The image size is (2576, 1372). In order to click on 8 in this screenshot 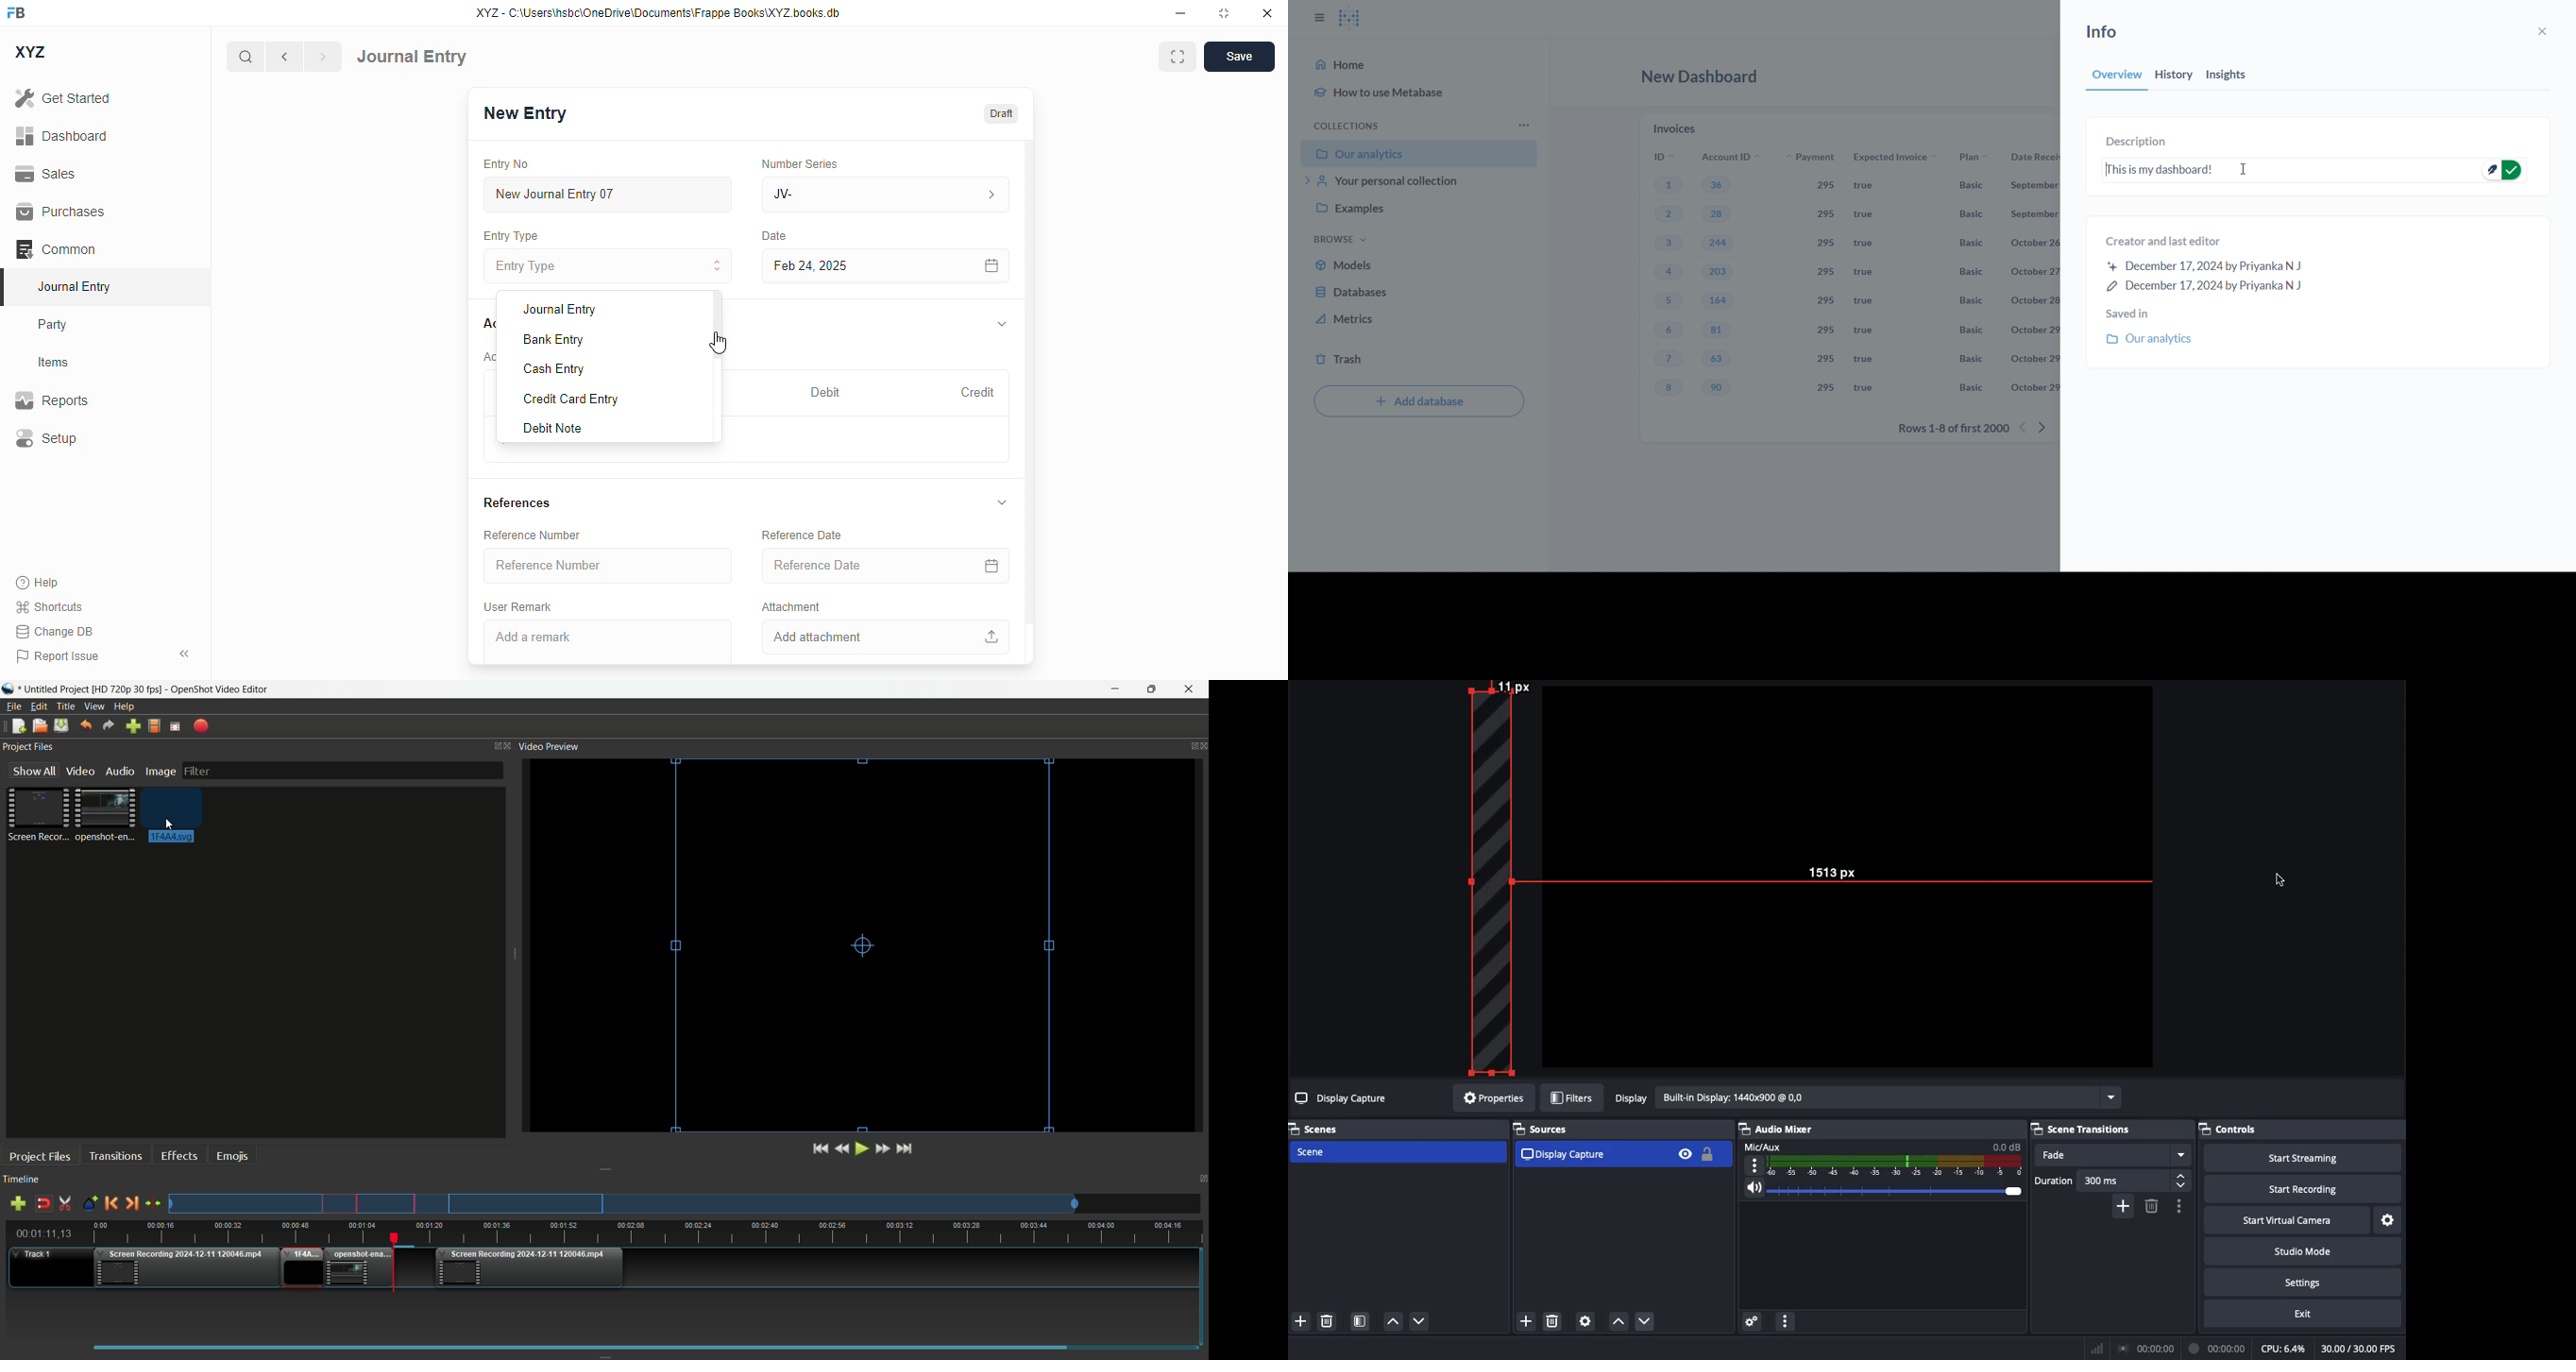, I will do `click(1672, 390)`.